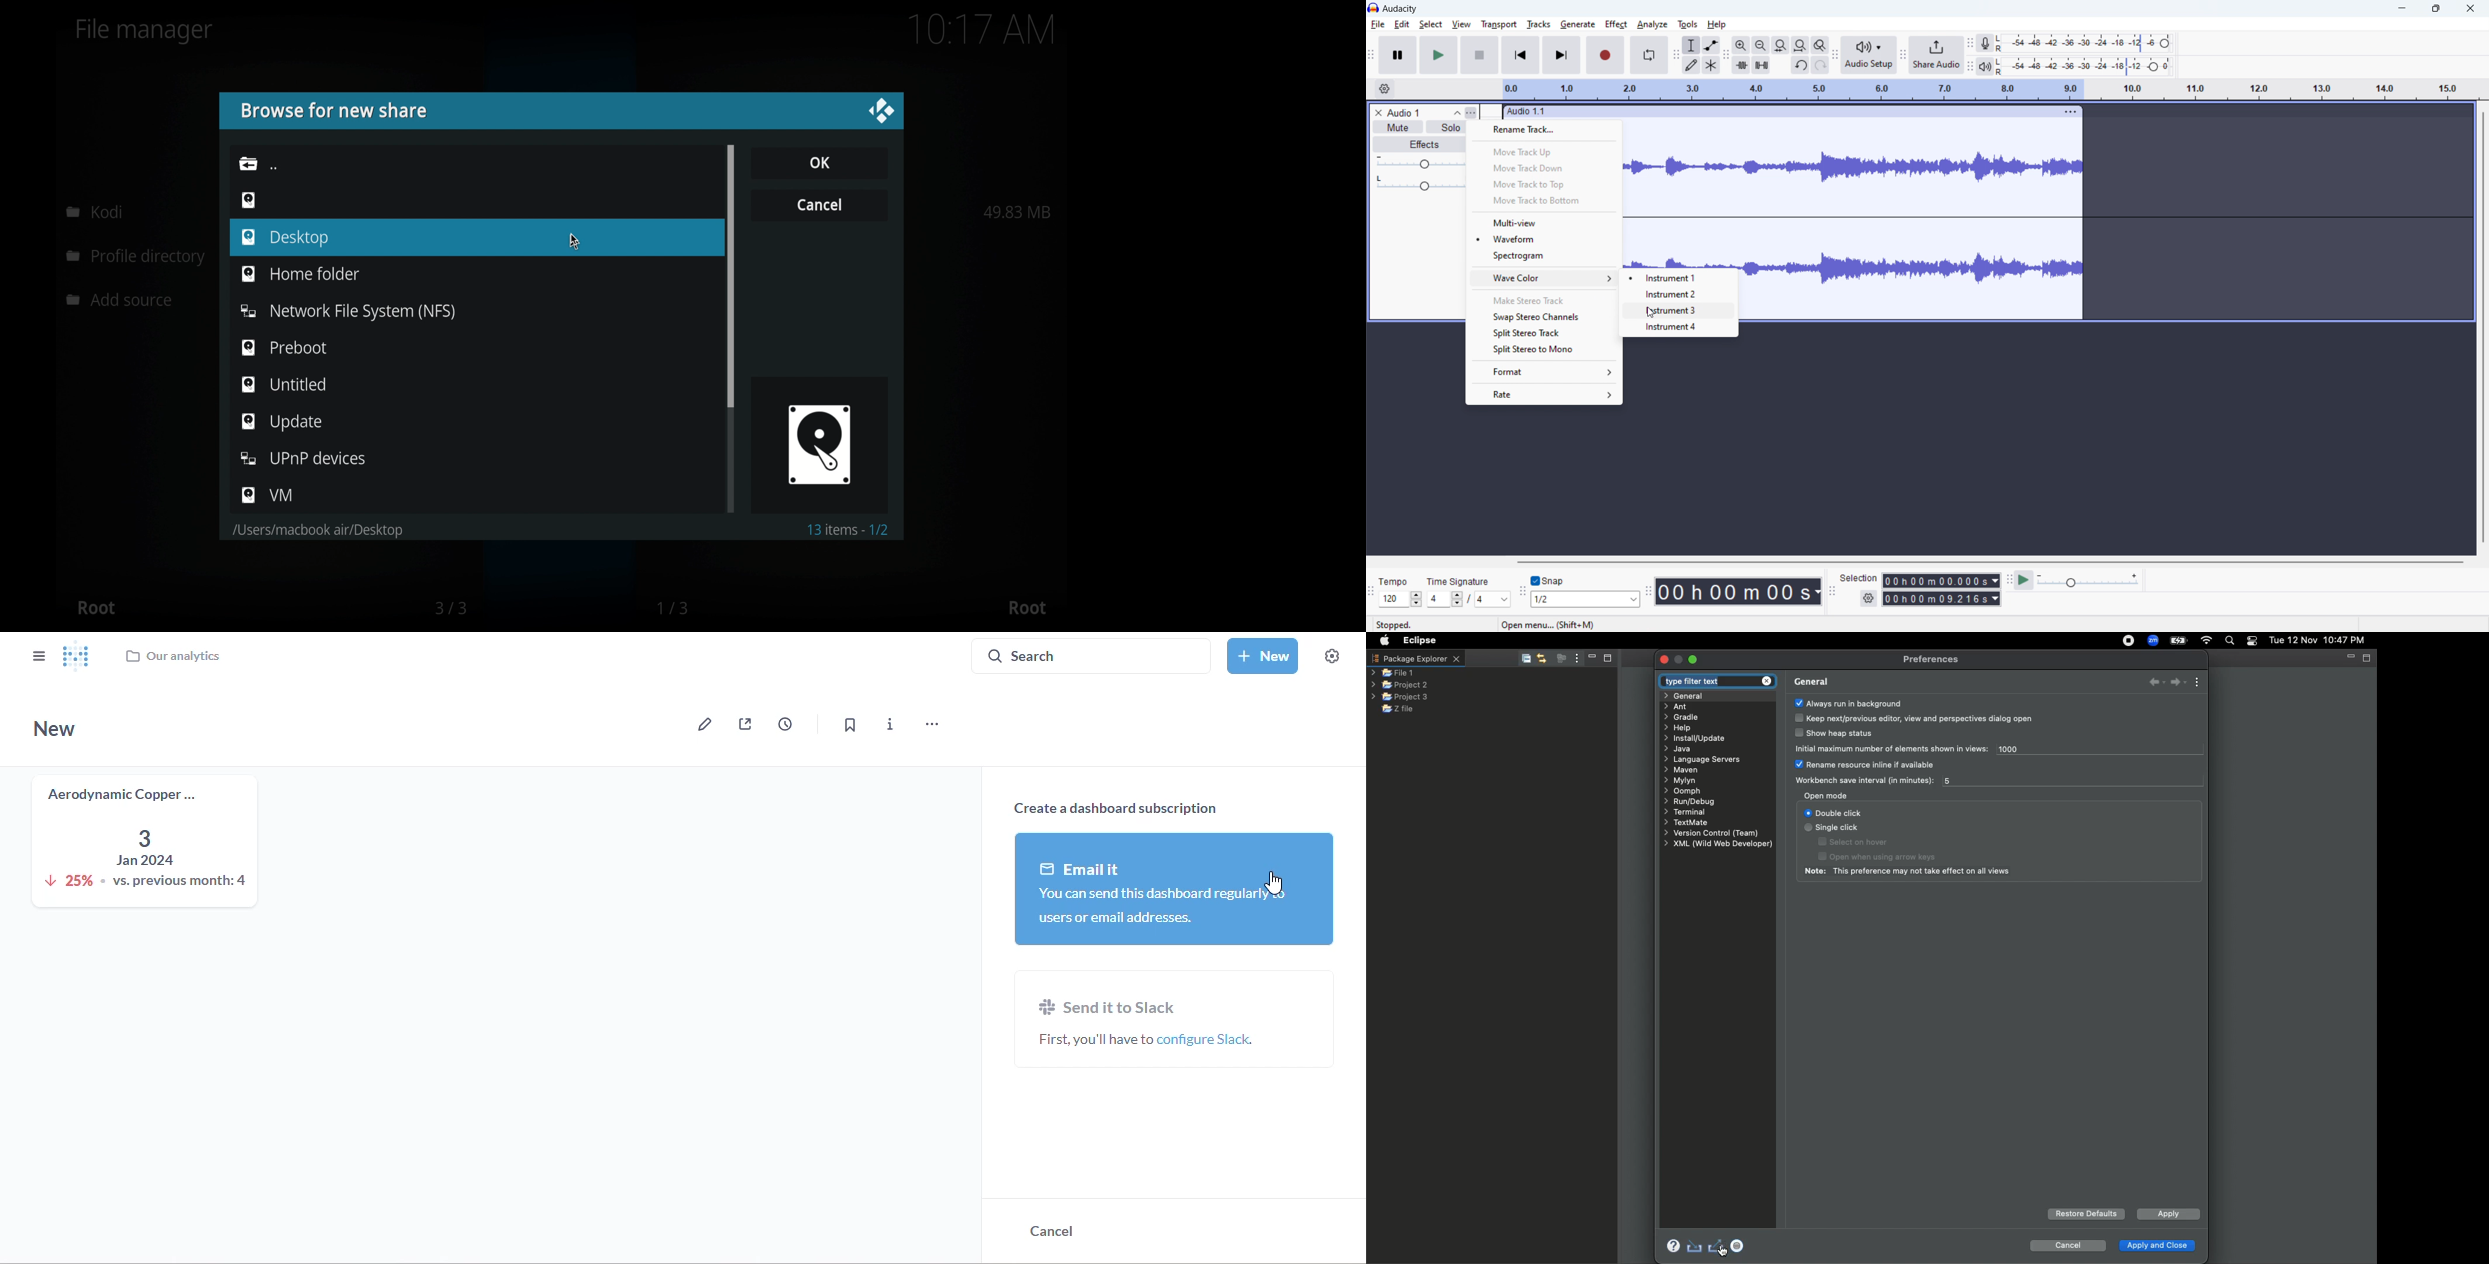 The image size is (2492, 1288). Describe the element at coordinates (1942, 599) in the screenshot. I see `end time` at that location.